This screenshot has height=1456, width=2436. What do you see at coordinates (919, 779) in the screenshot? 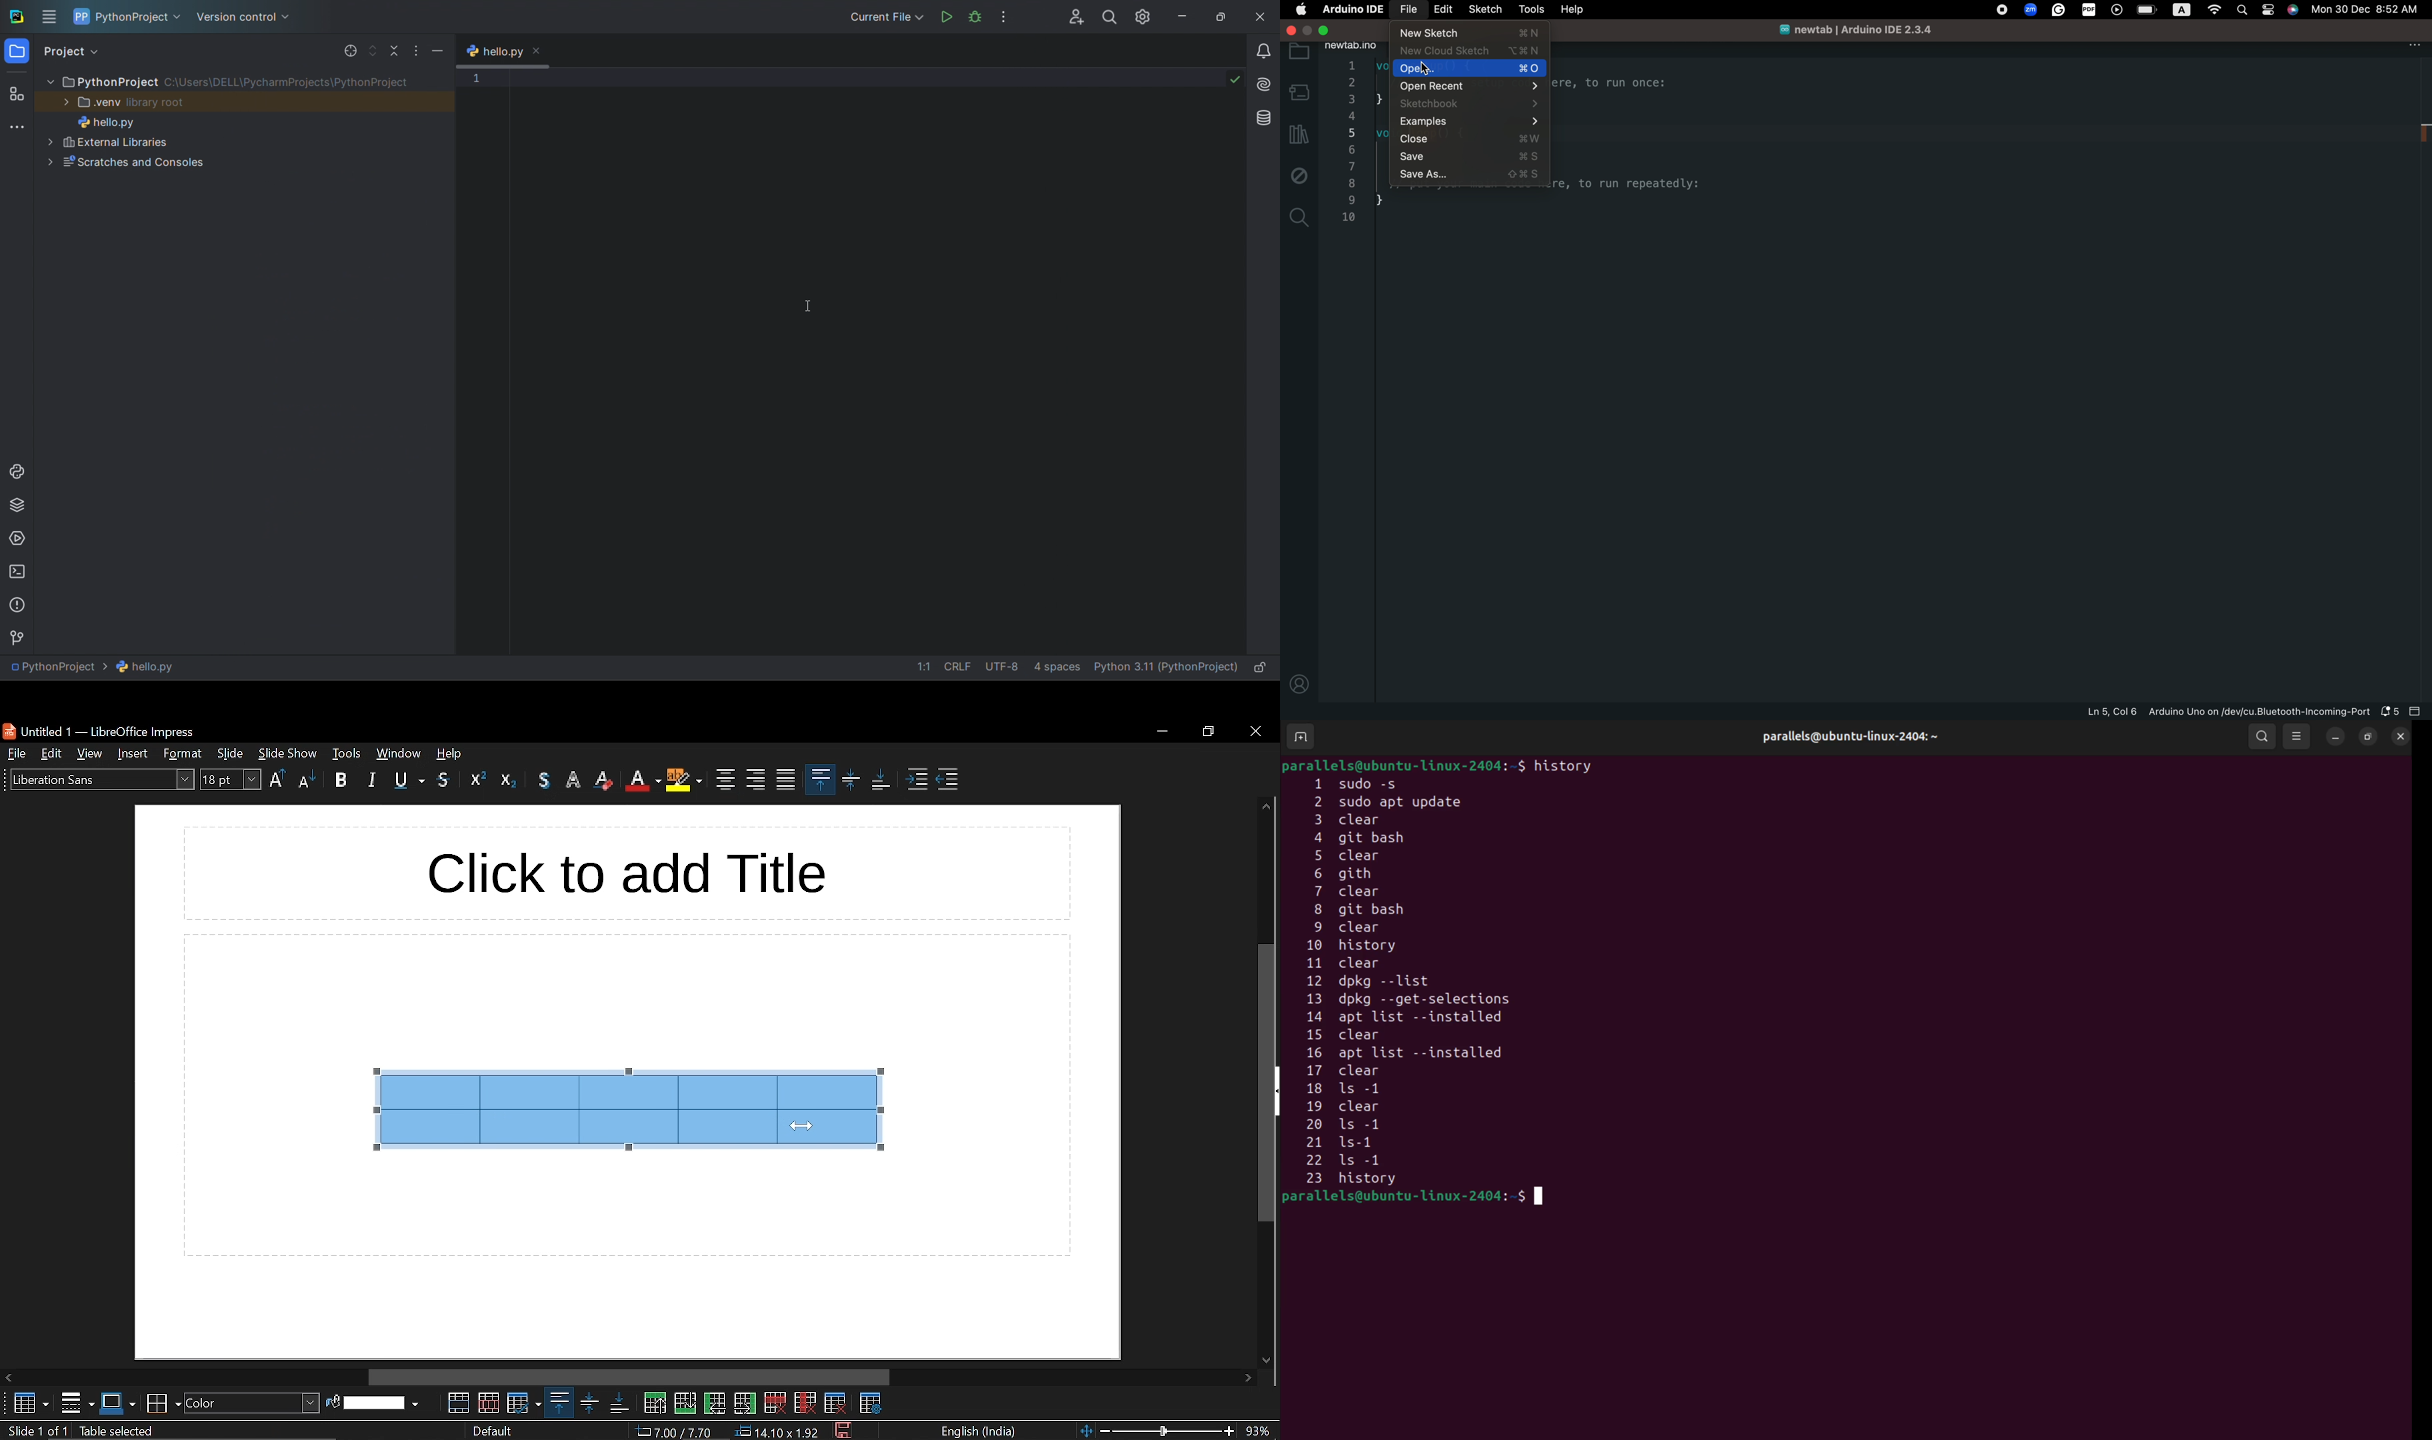
I see `increase indent` at bounding box center [919, 779].